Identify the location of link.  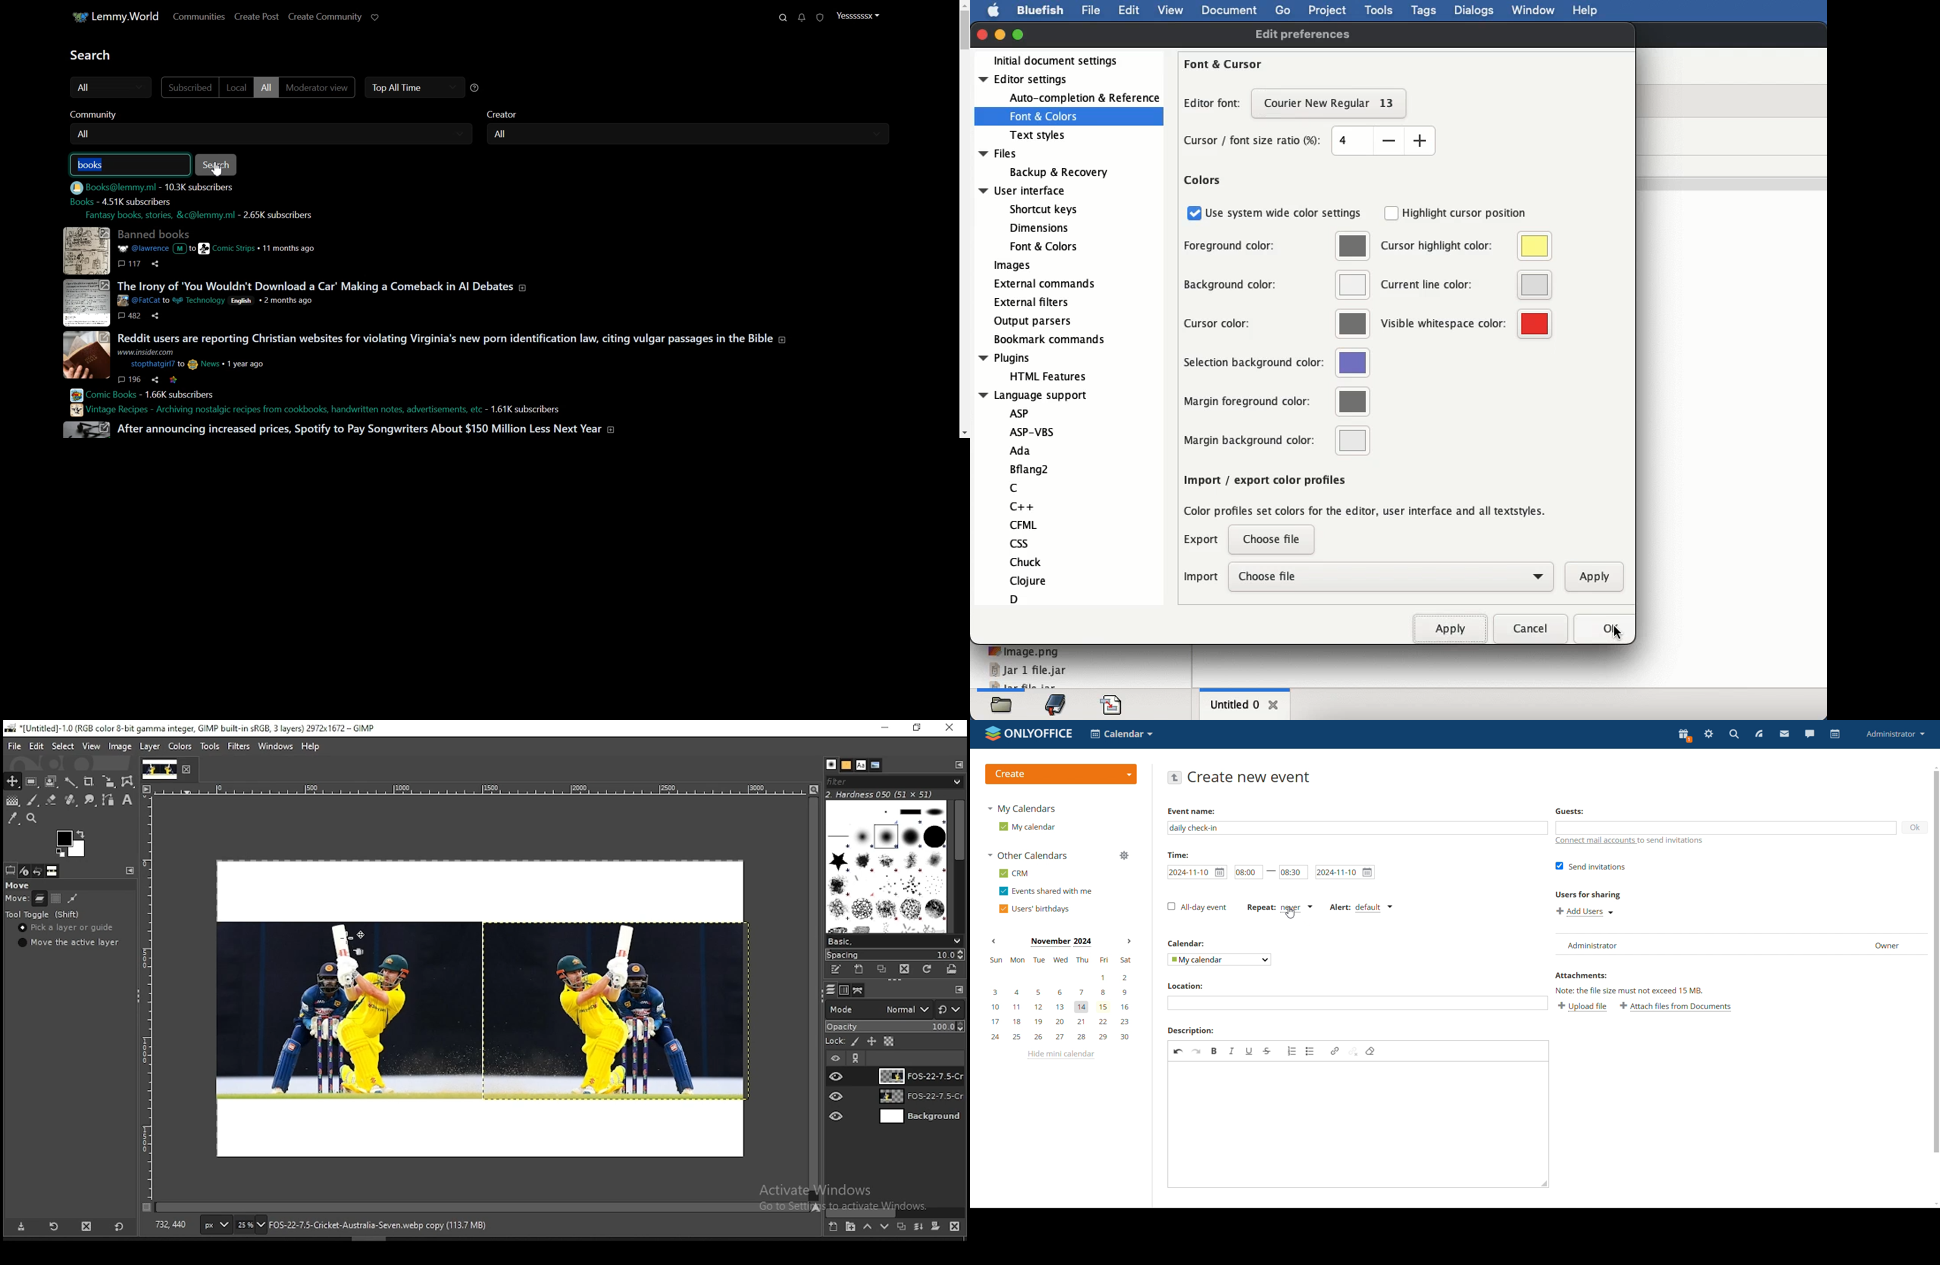
(107, 187).